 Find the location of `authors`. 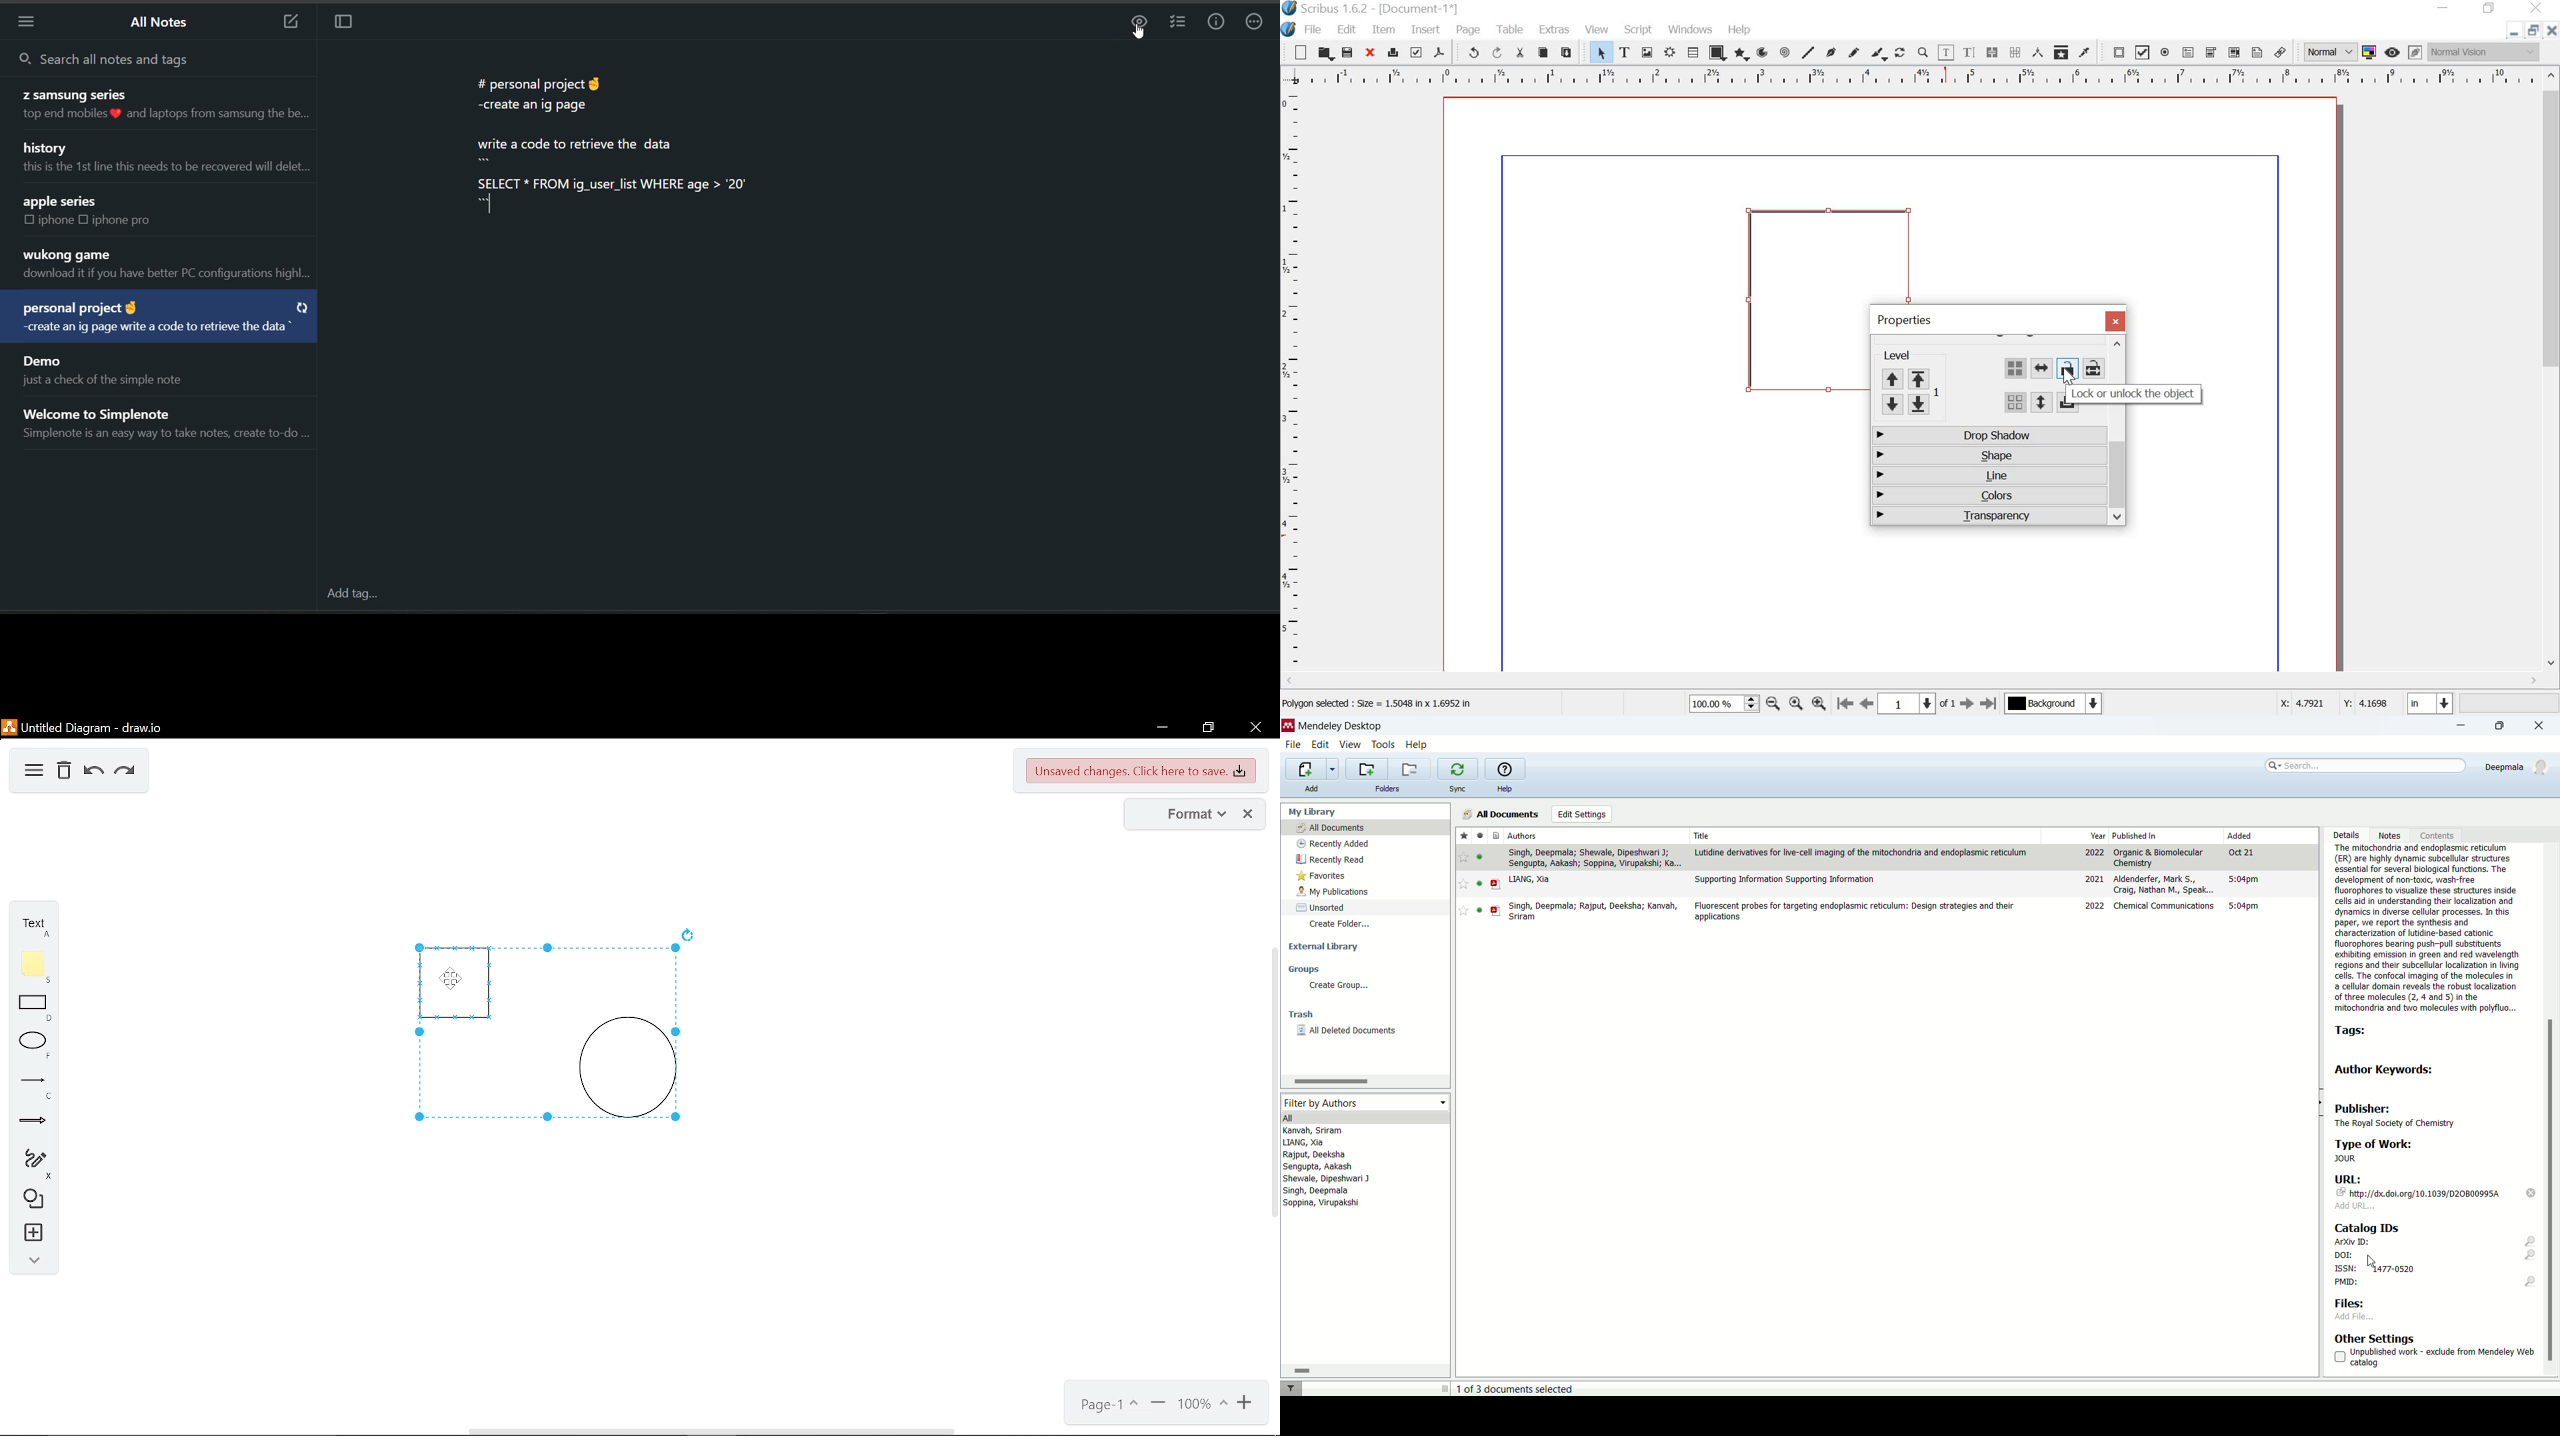

authors is located at coordinates (1523, 835).